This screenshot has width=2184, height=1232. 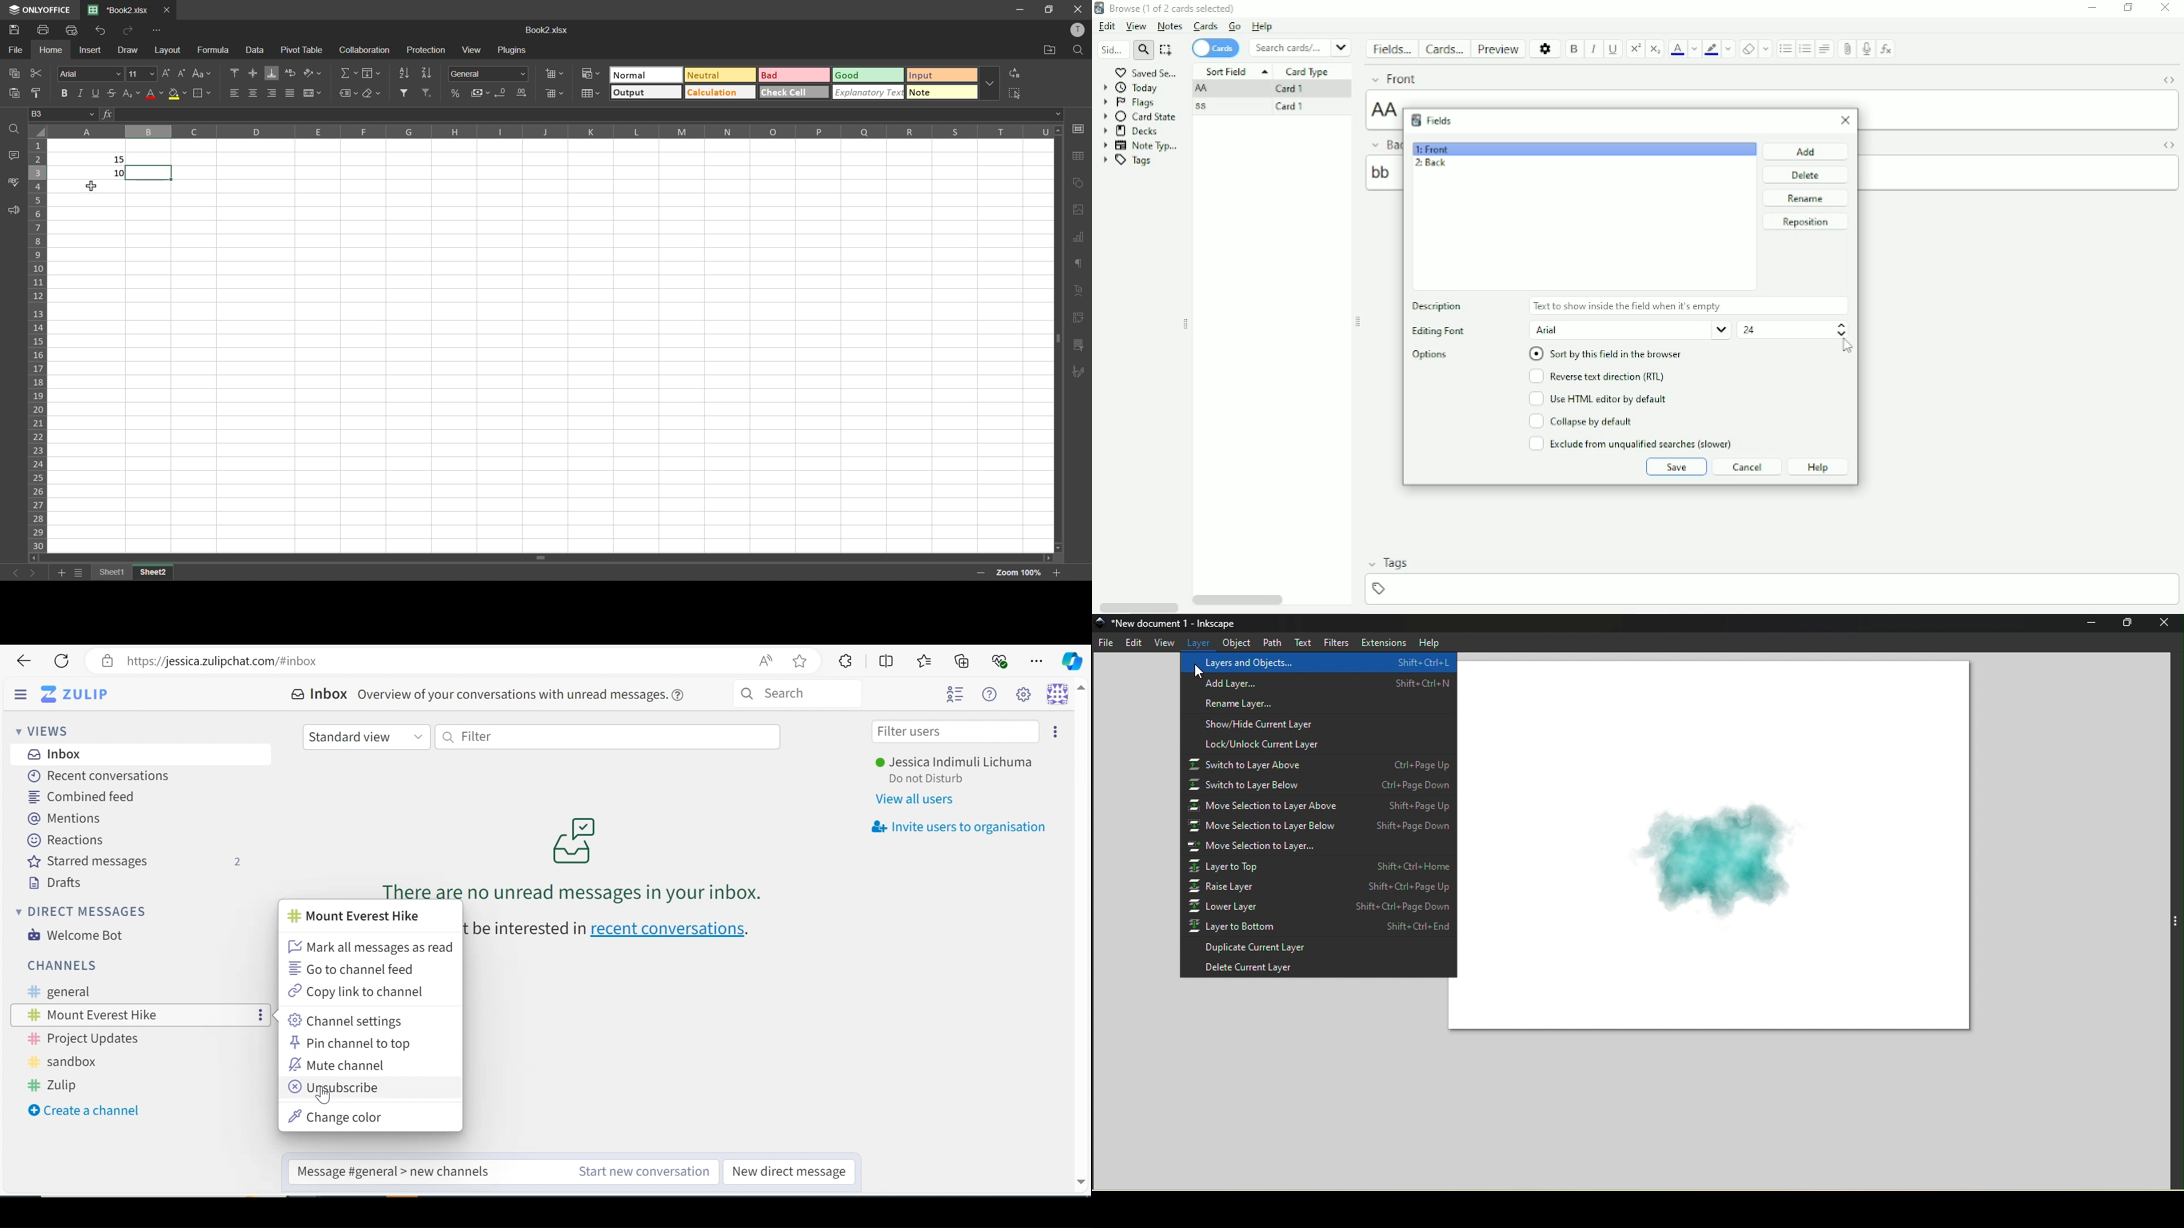 I want to click on Help menu, so click(x=993, y=694).